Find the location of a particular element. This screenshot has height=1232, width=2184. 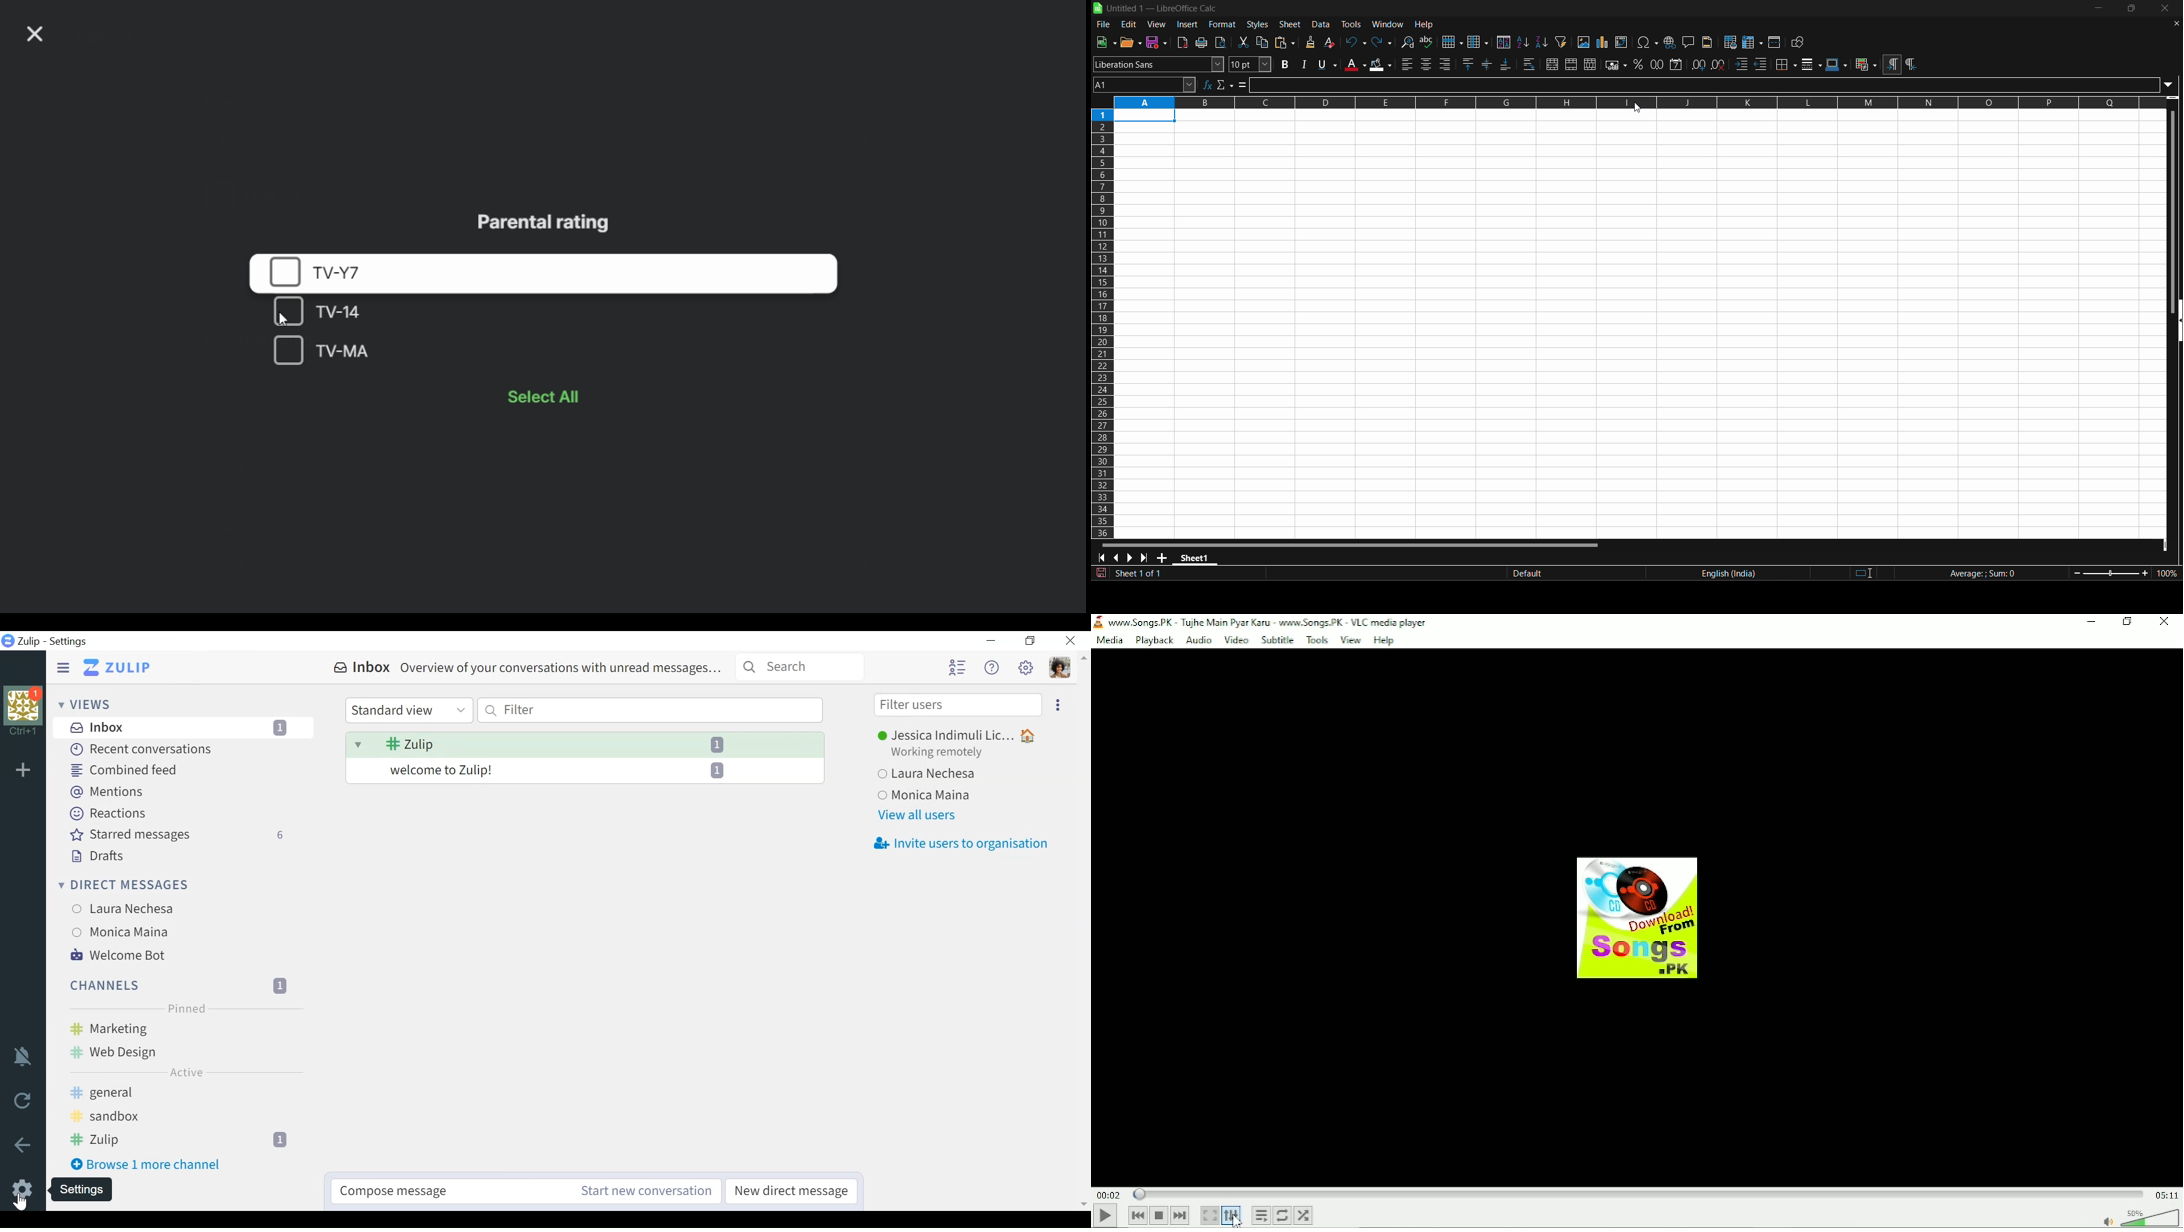

border color is located at coordinates (1838, 63).